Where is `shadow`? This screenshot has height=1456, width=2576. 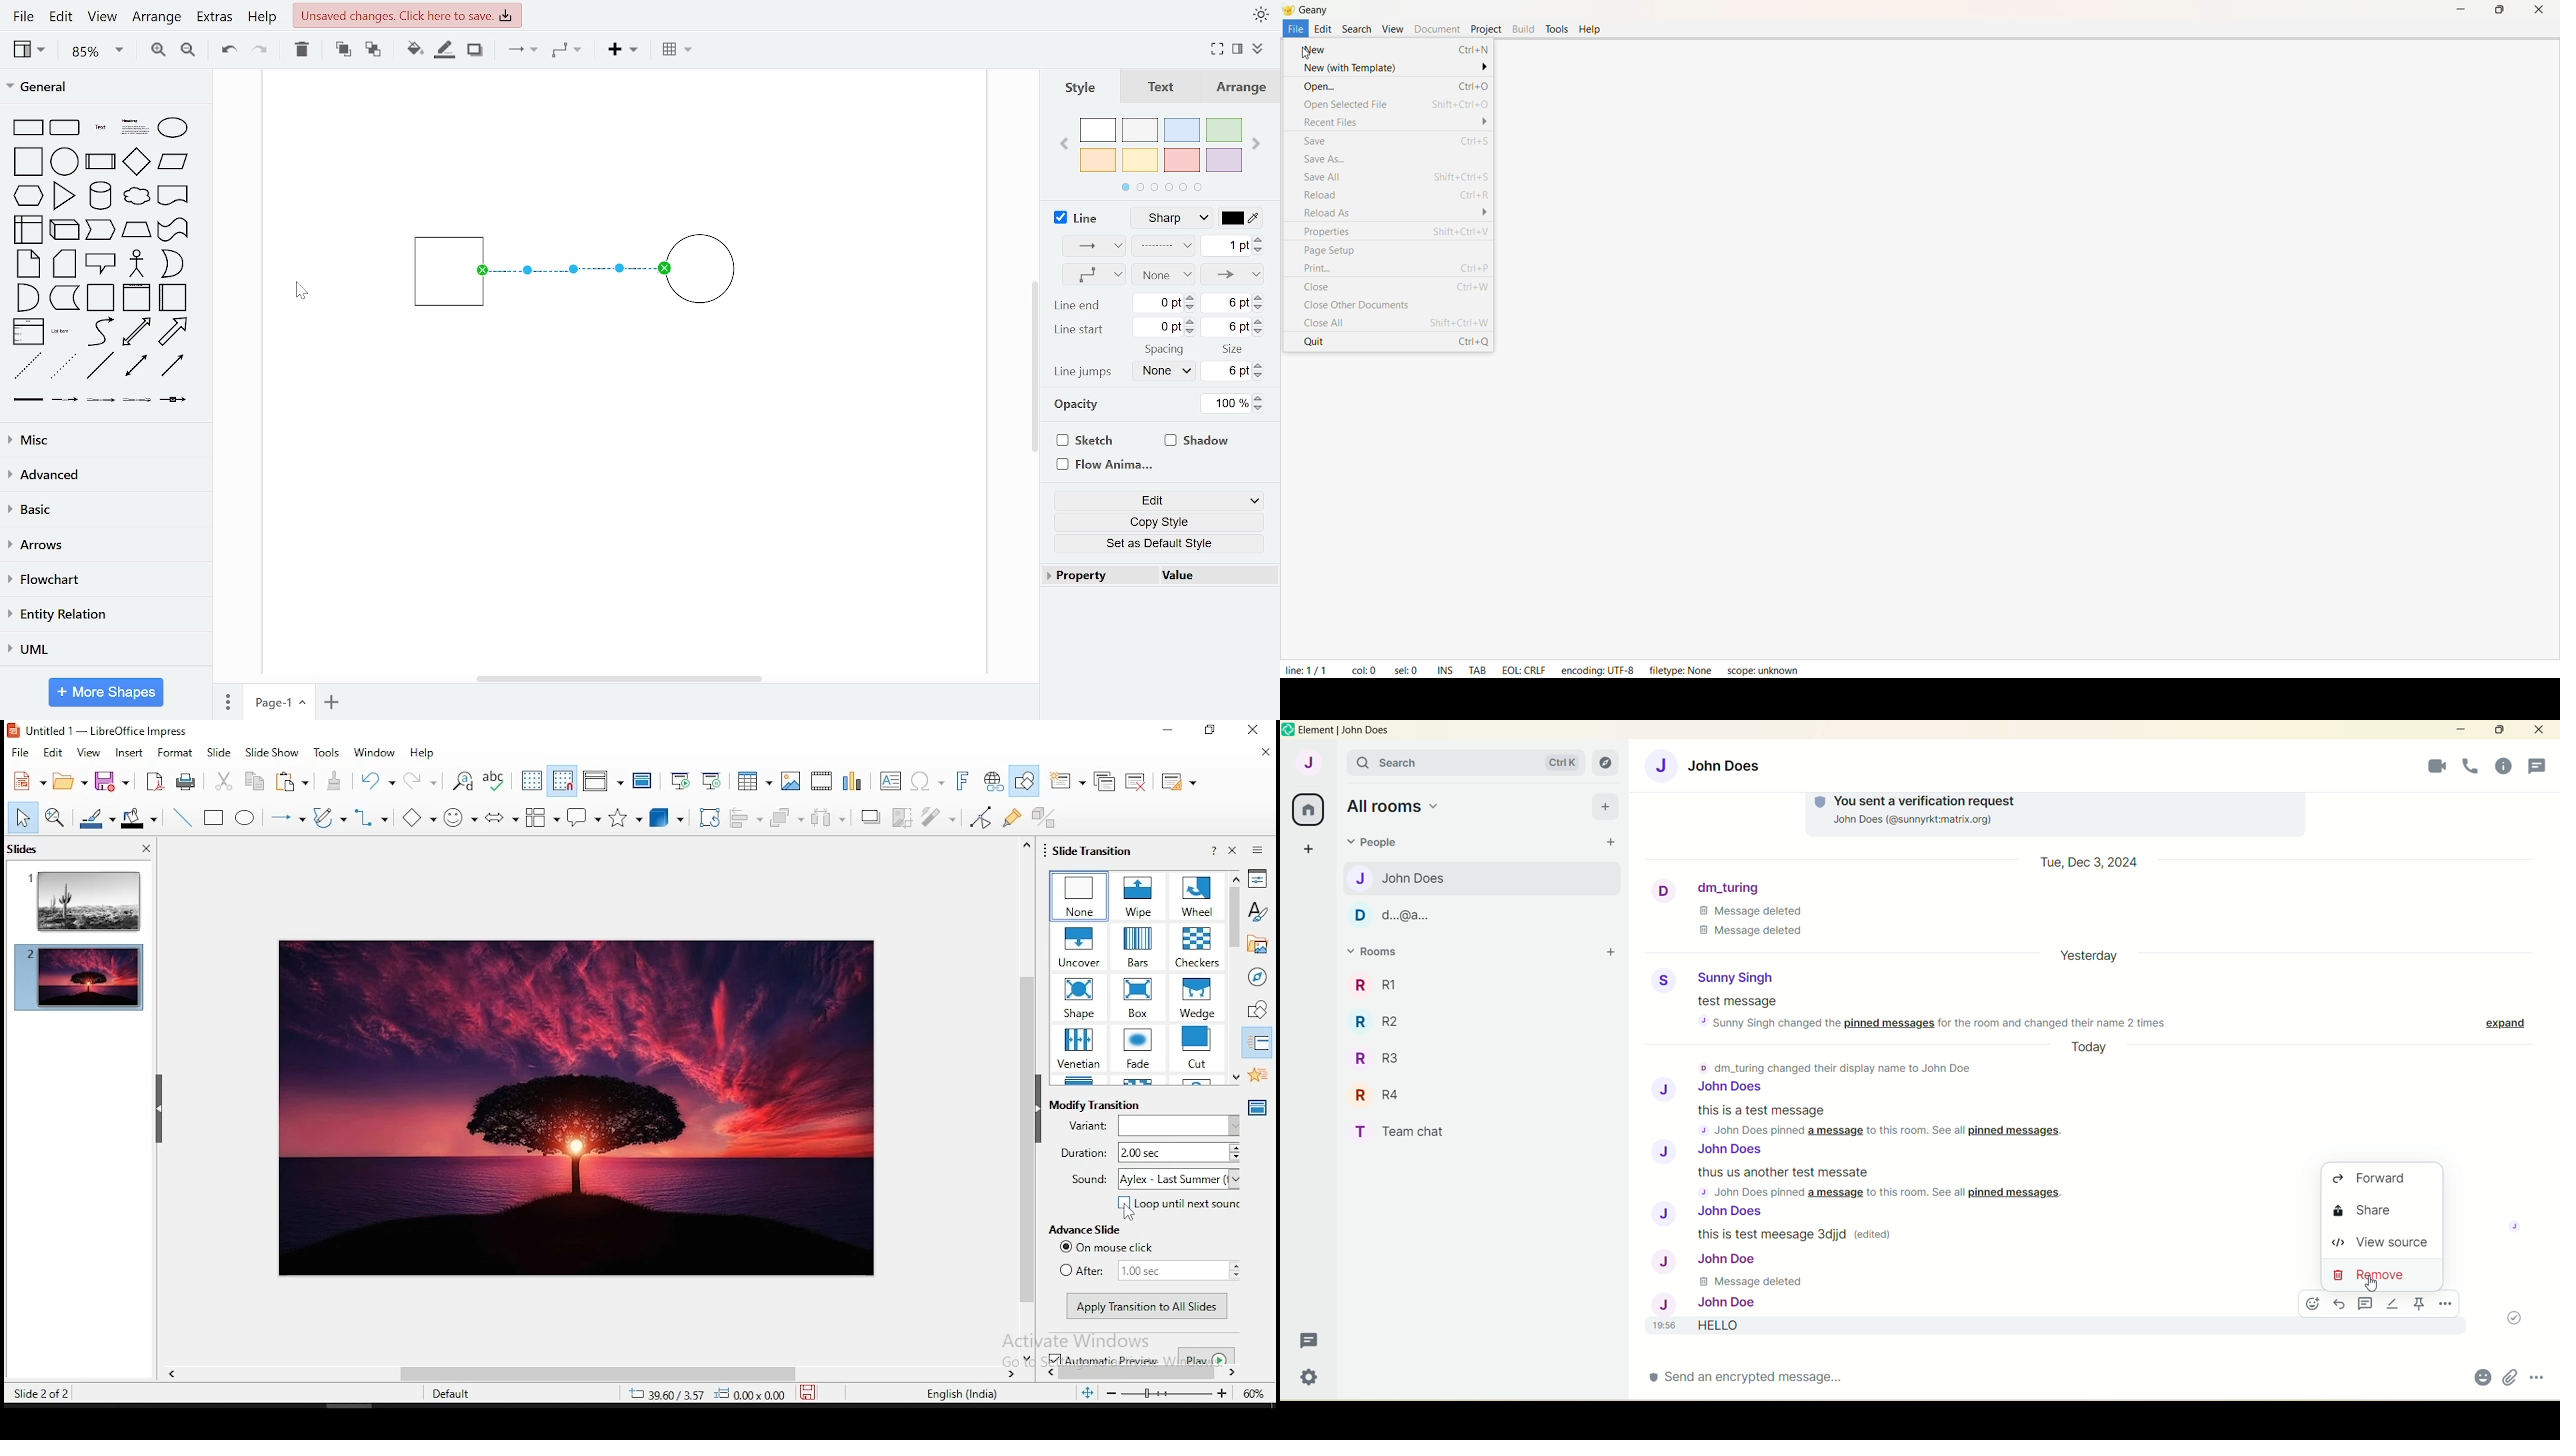
shadow is located at coordinates (1198, 442).